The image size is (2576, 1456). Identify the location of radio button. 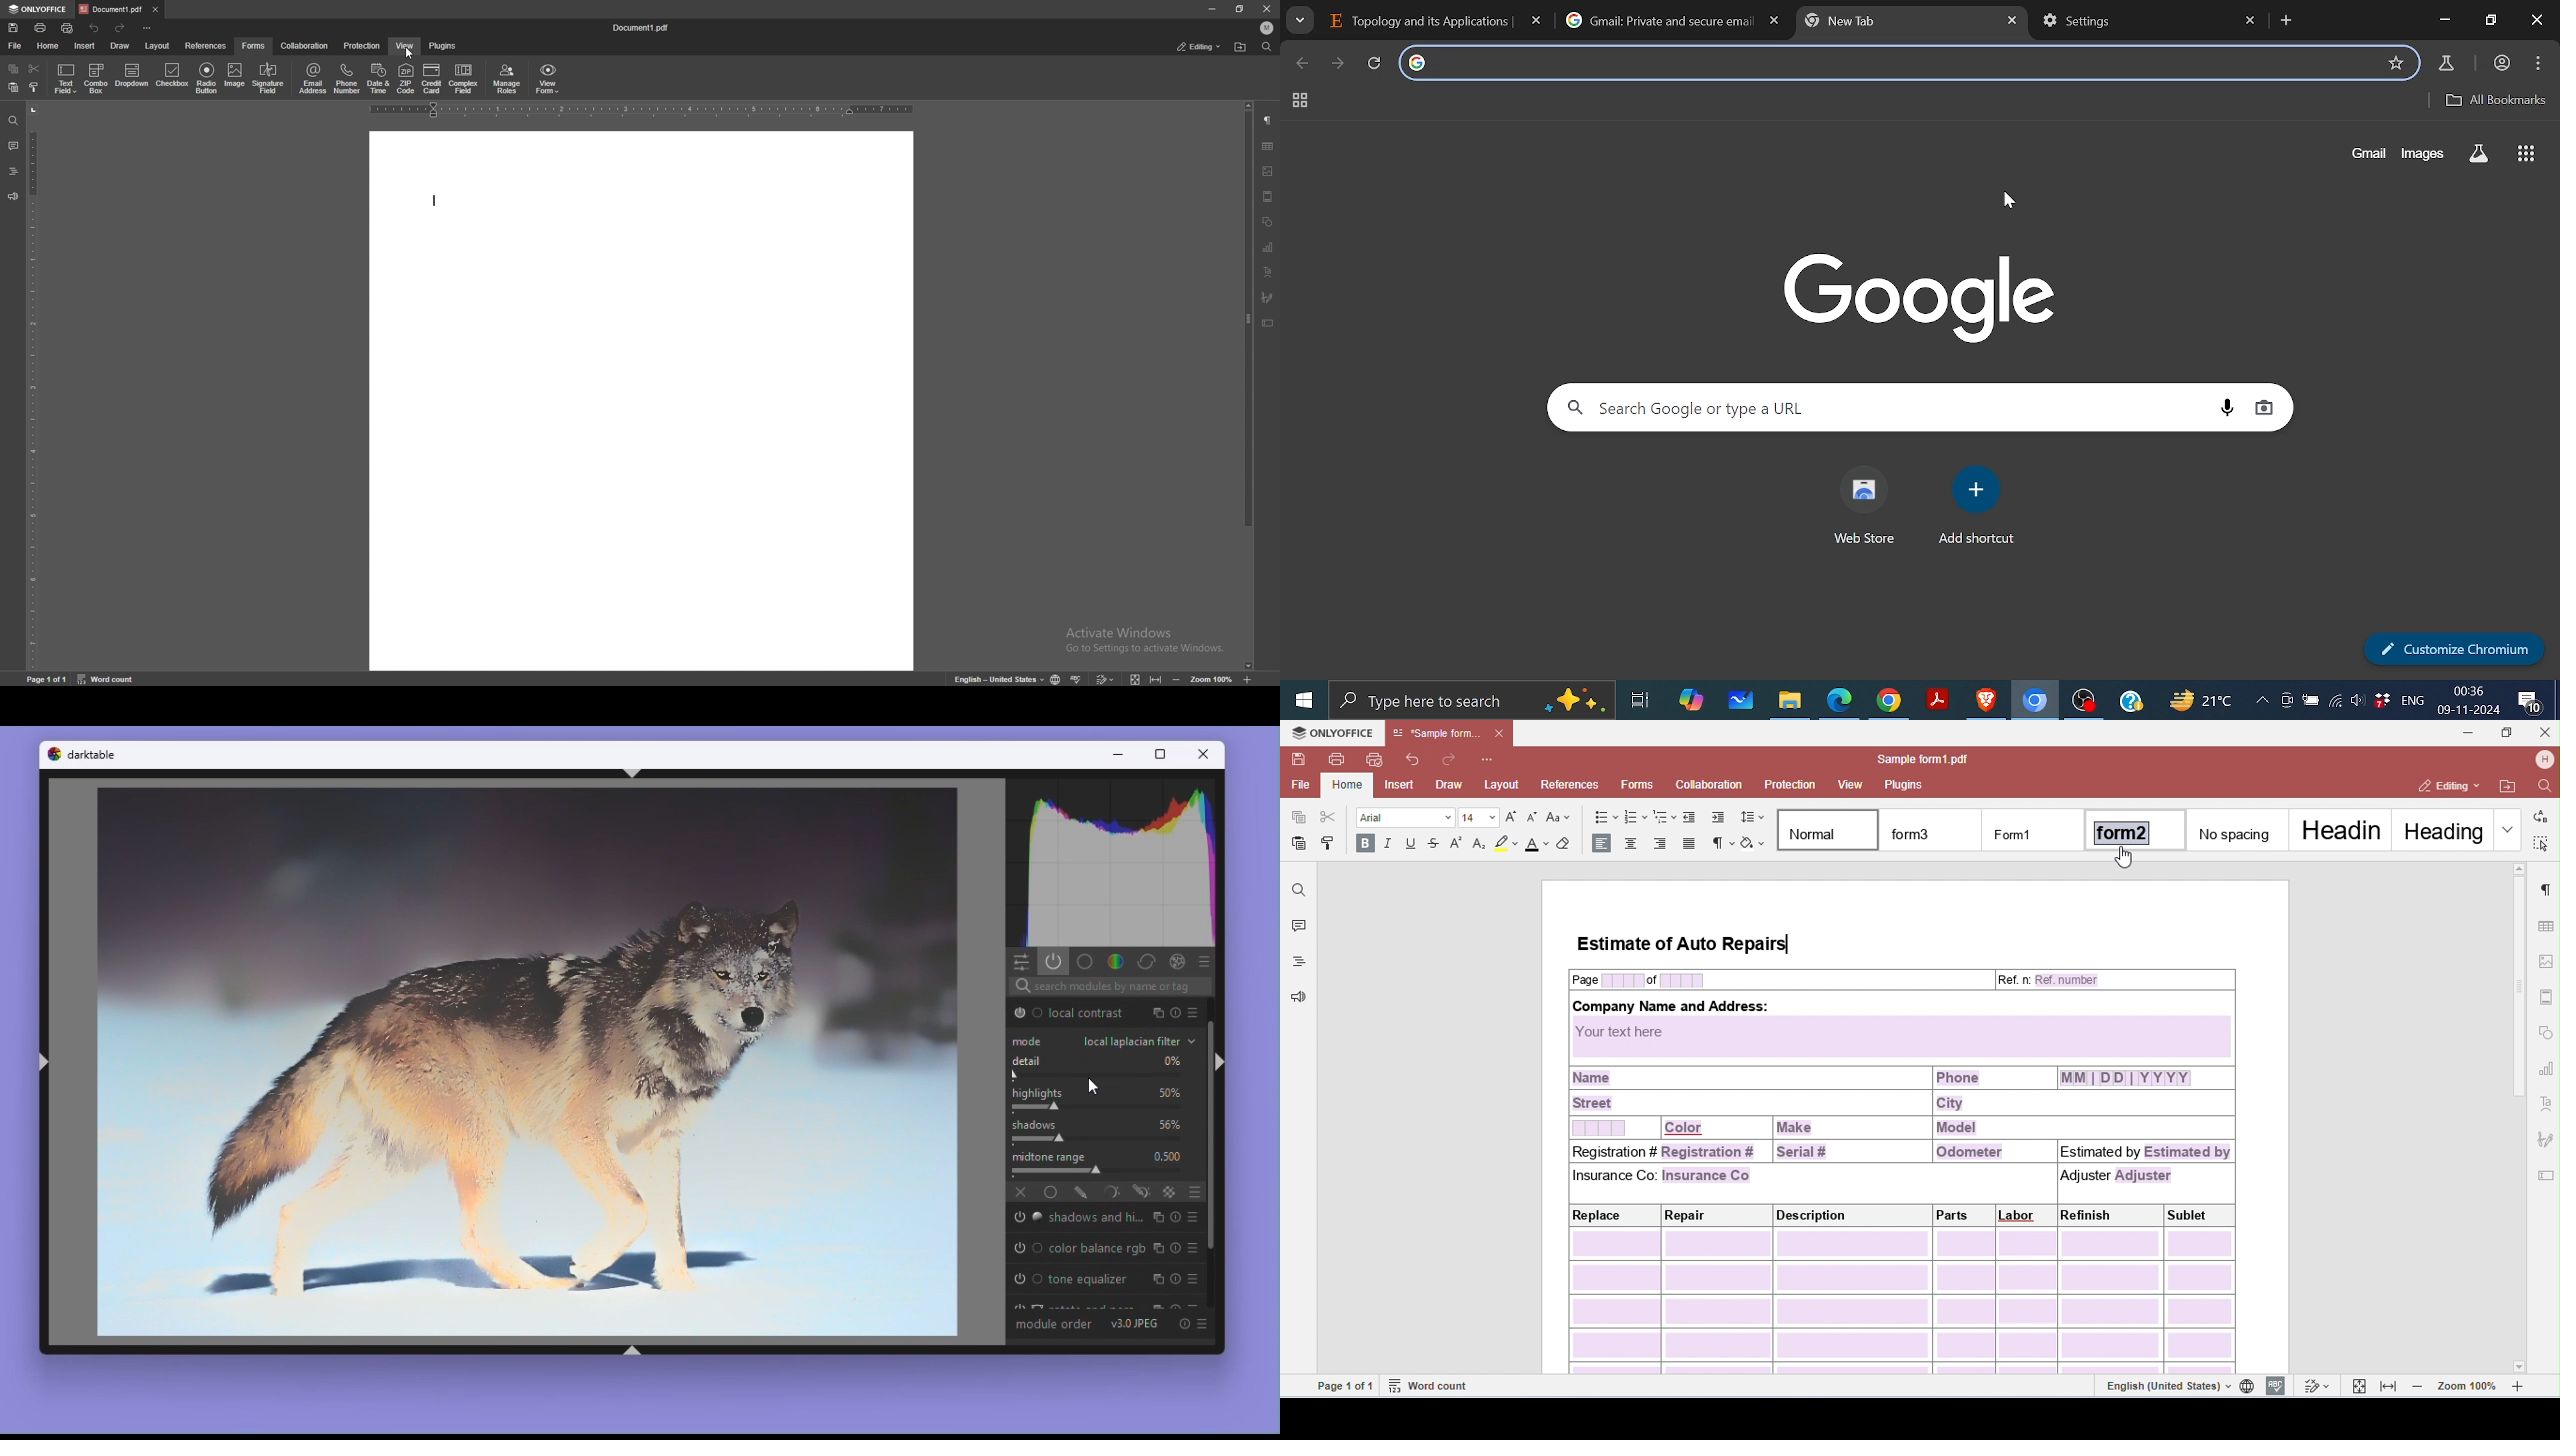
(207, 78).